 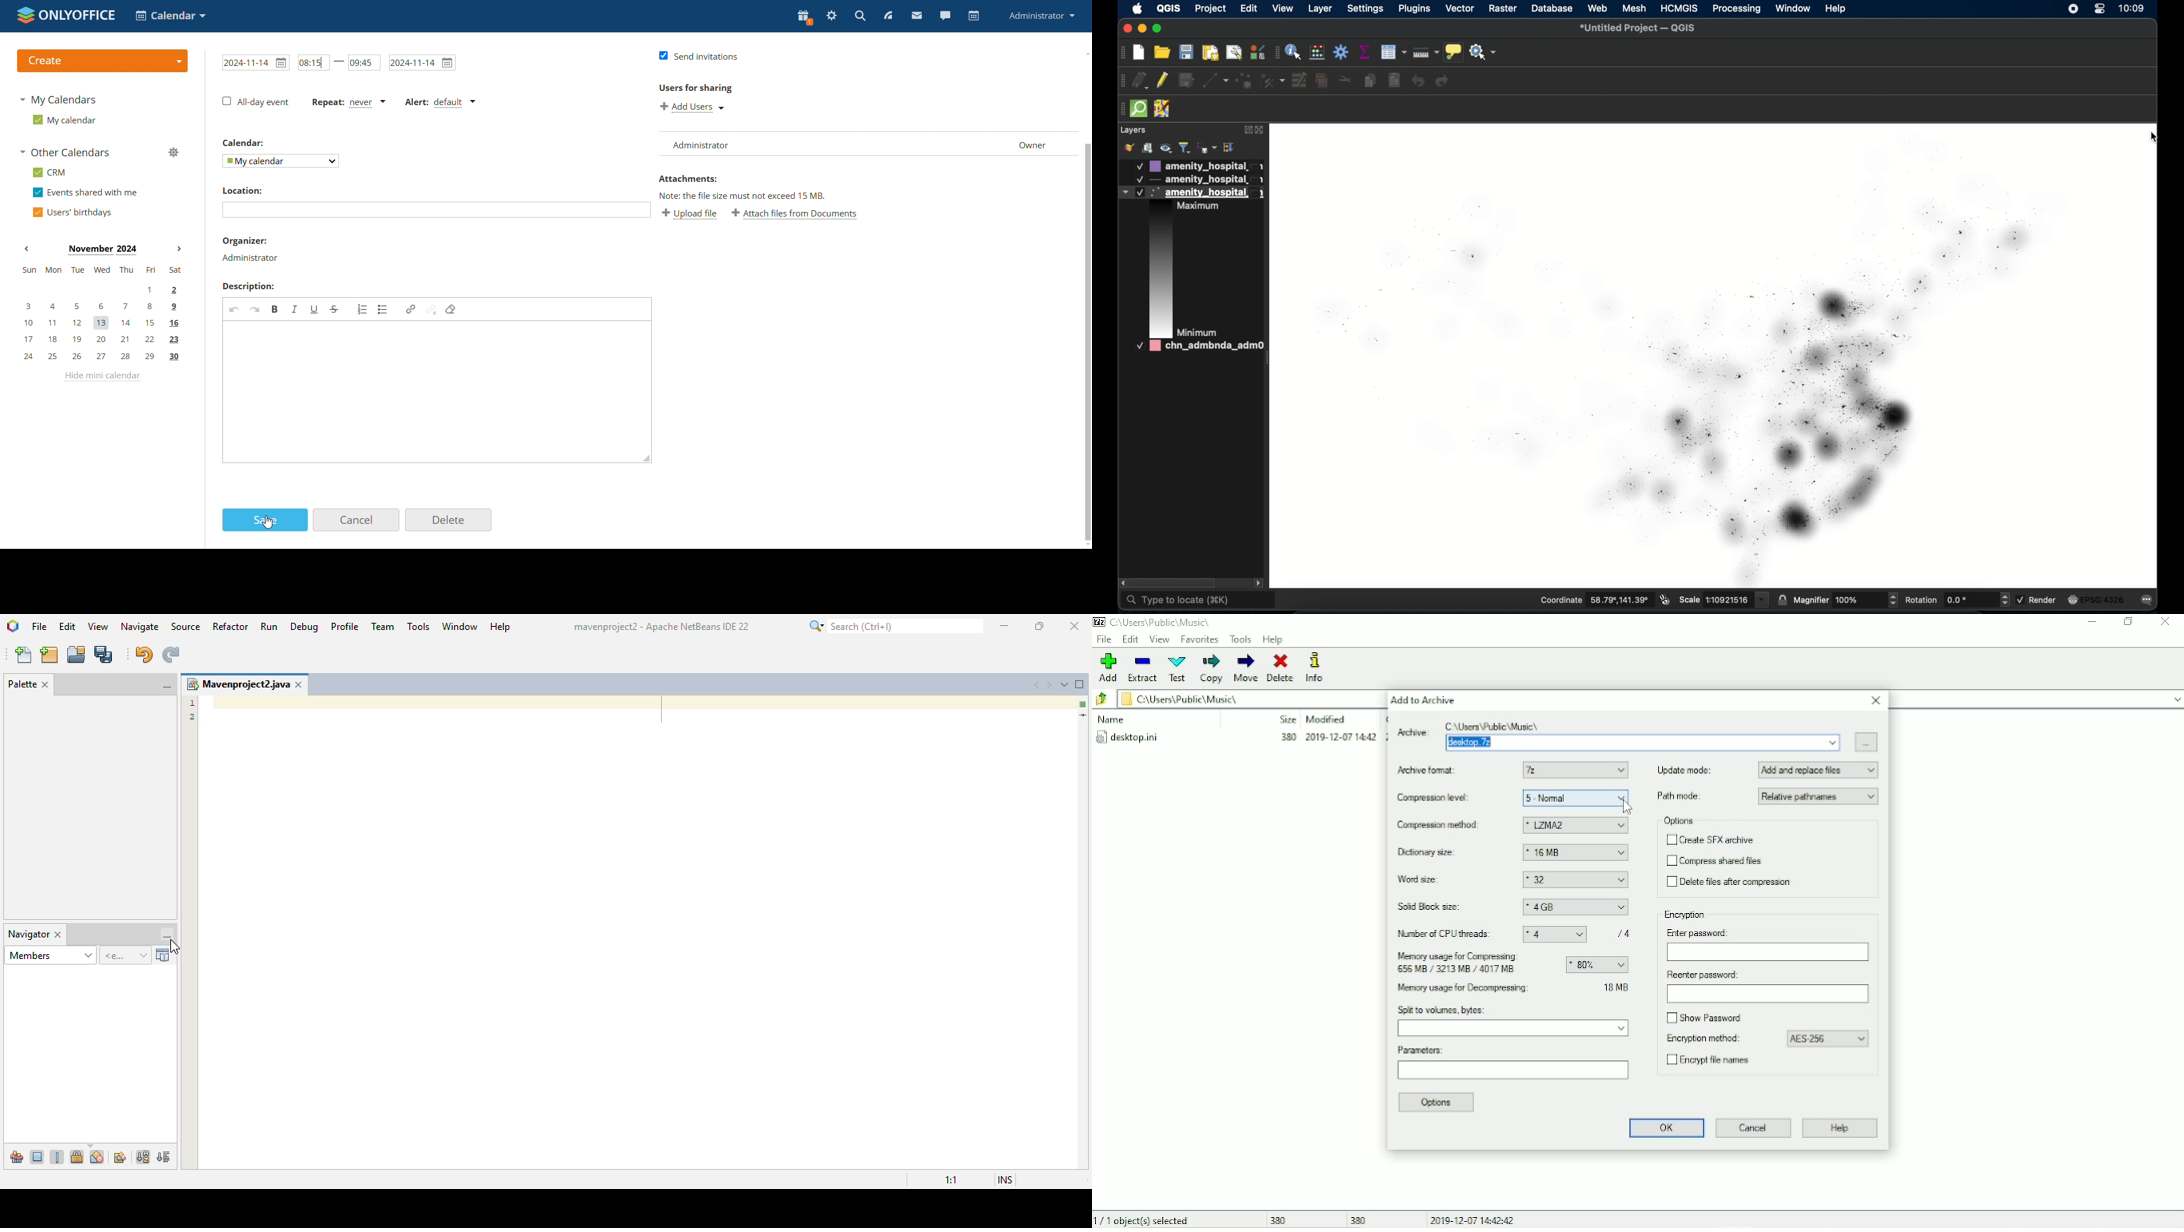 I want to click on minimize, so click(x=1141, y=30).